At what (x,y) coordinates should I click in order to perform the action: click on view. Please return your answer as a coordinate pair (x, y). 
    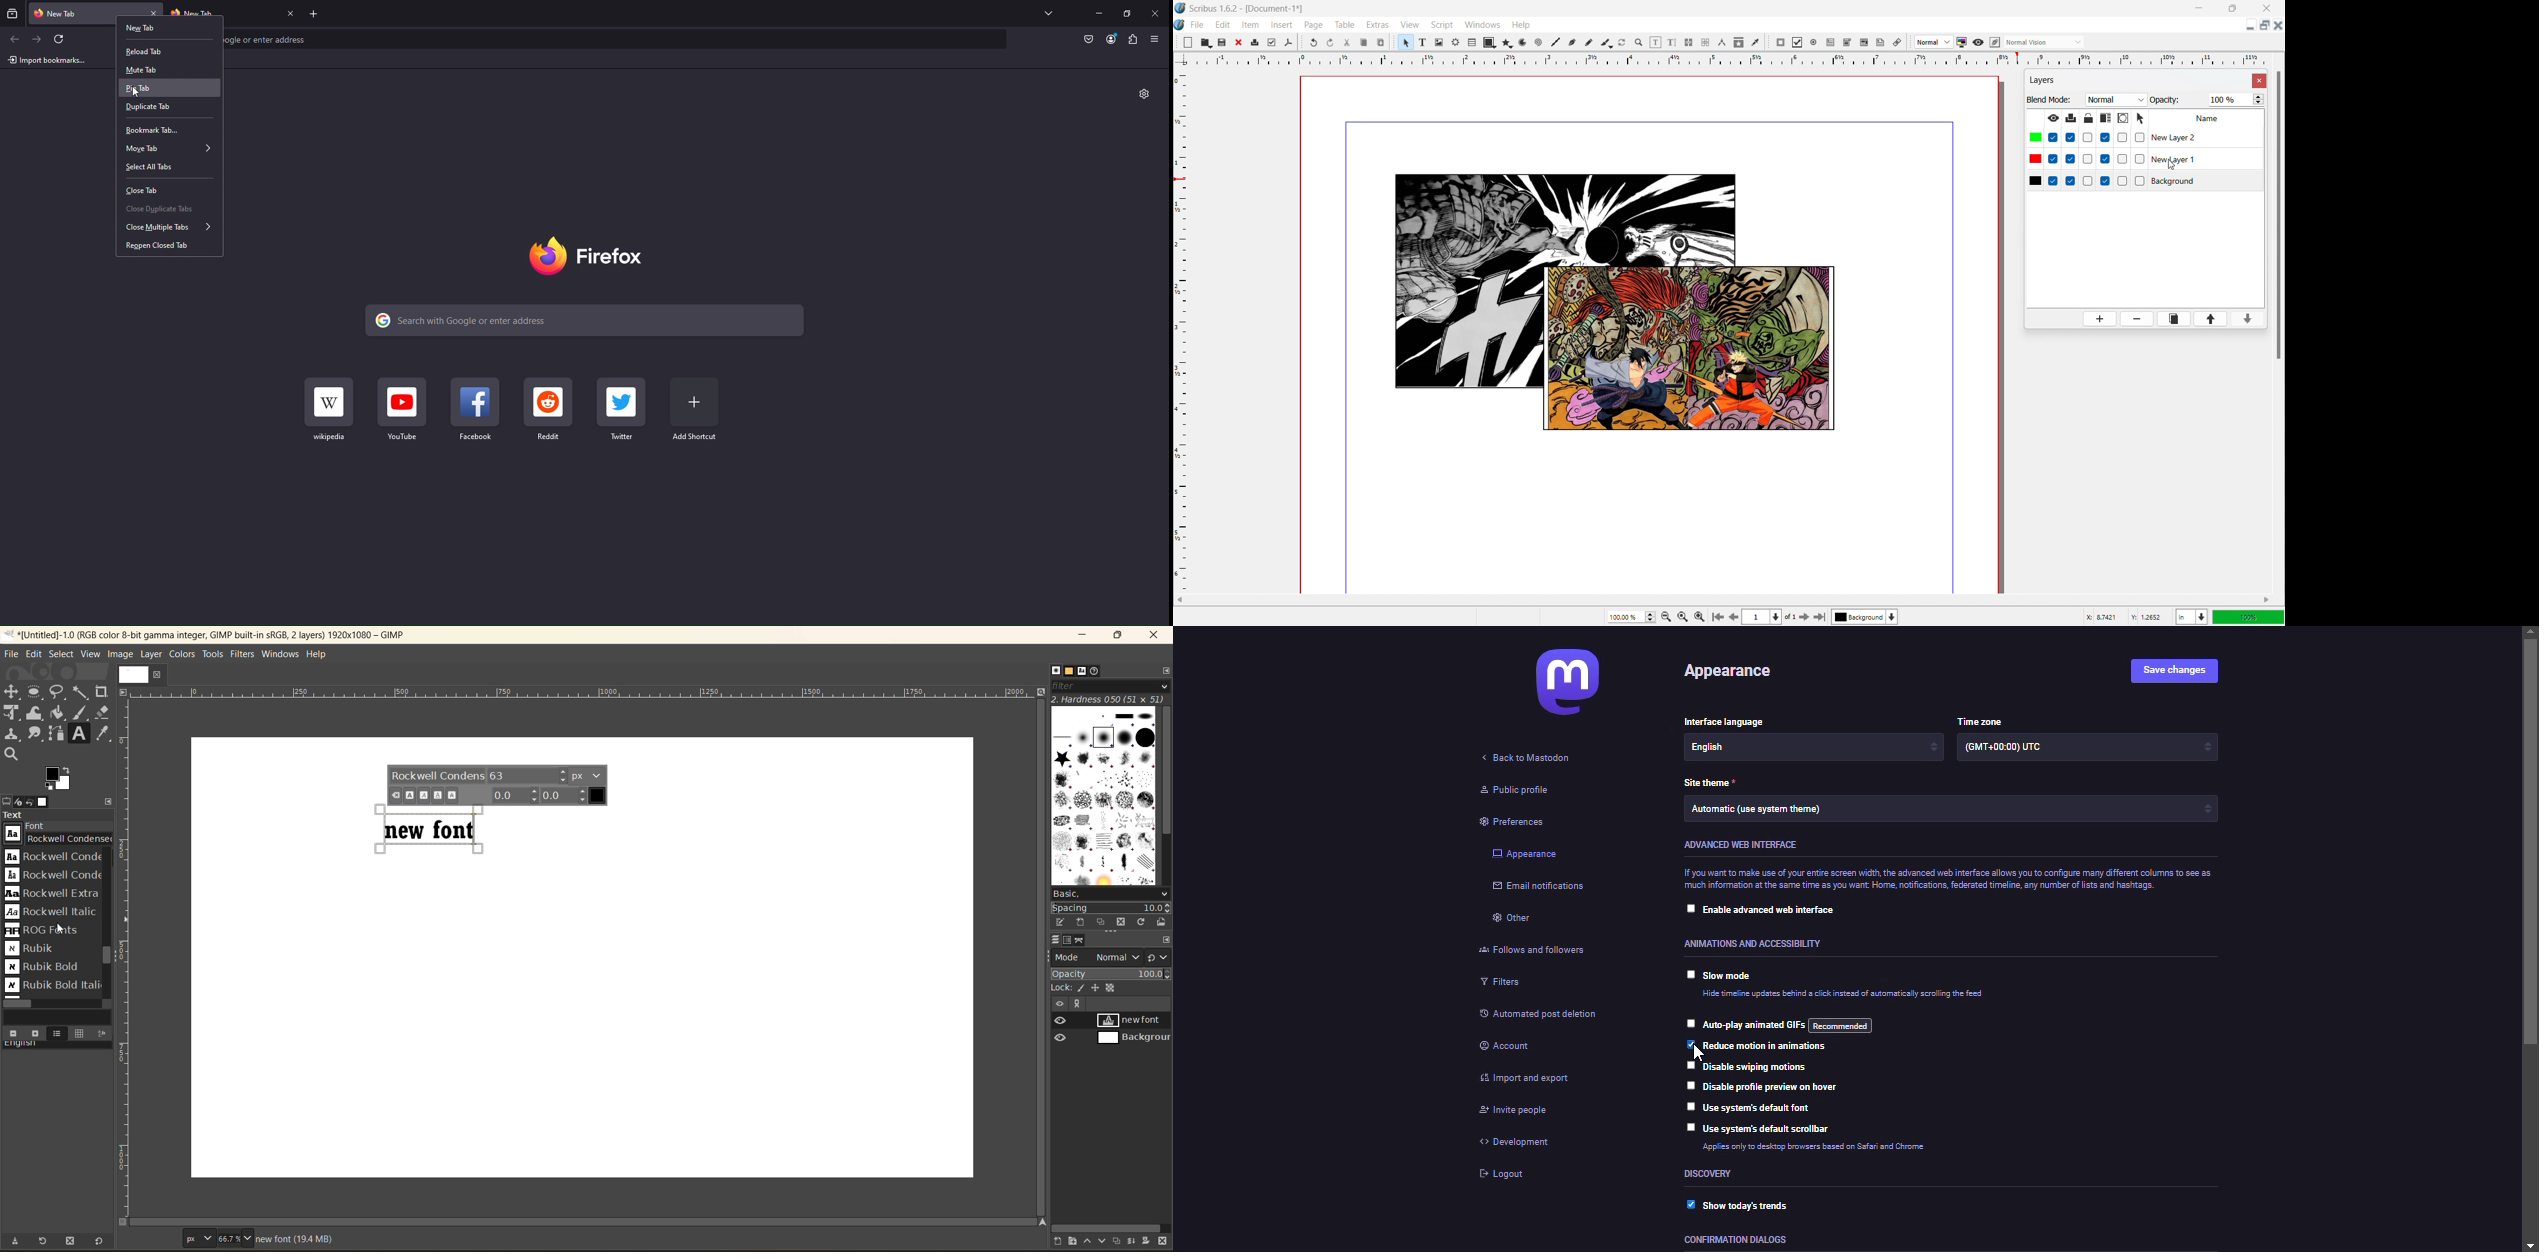
    Looking at the image, I should click on (1409, 24).